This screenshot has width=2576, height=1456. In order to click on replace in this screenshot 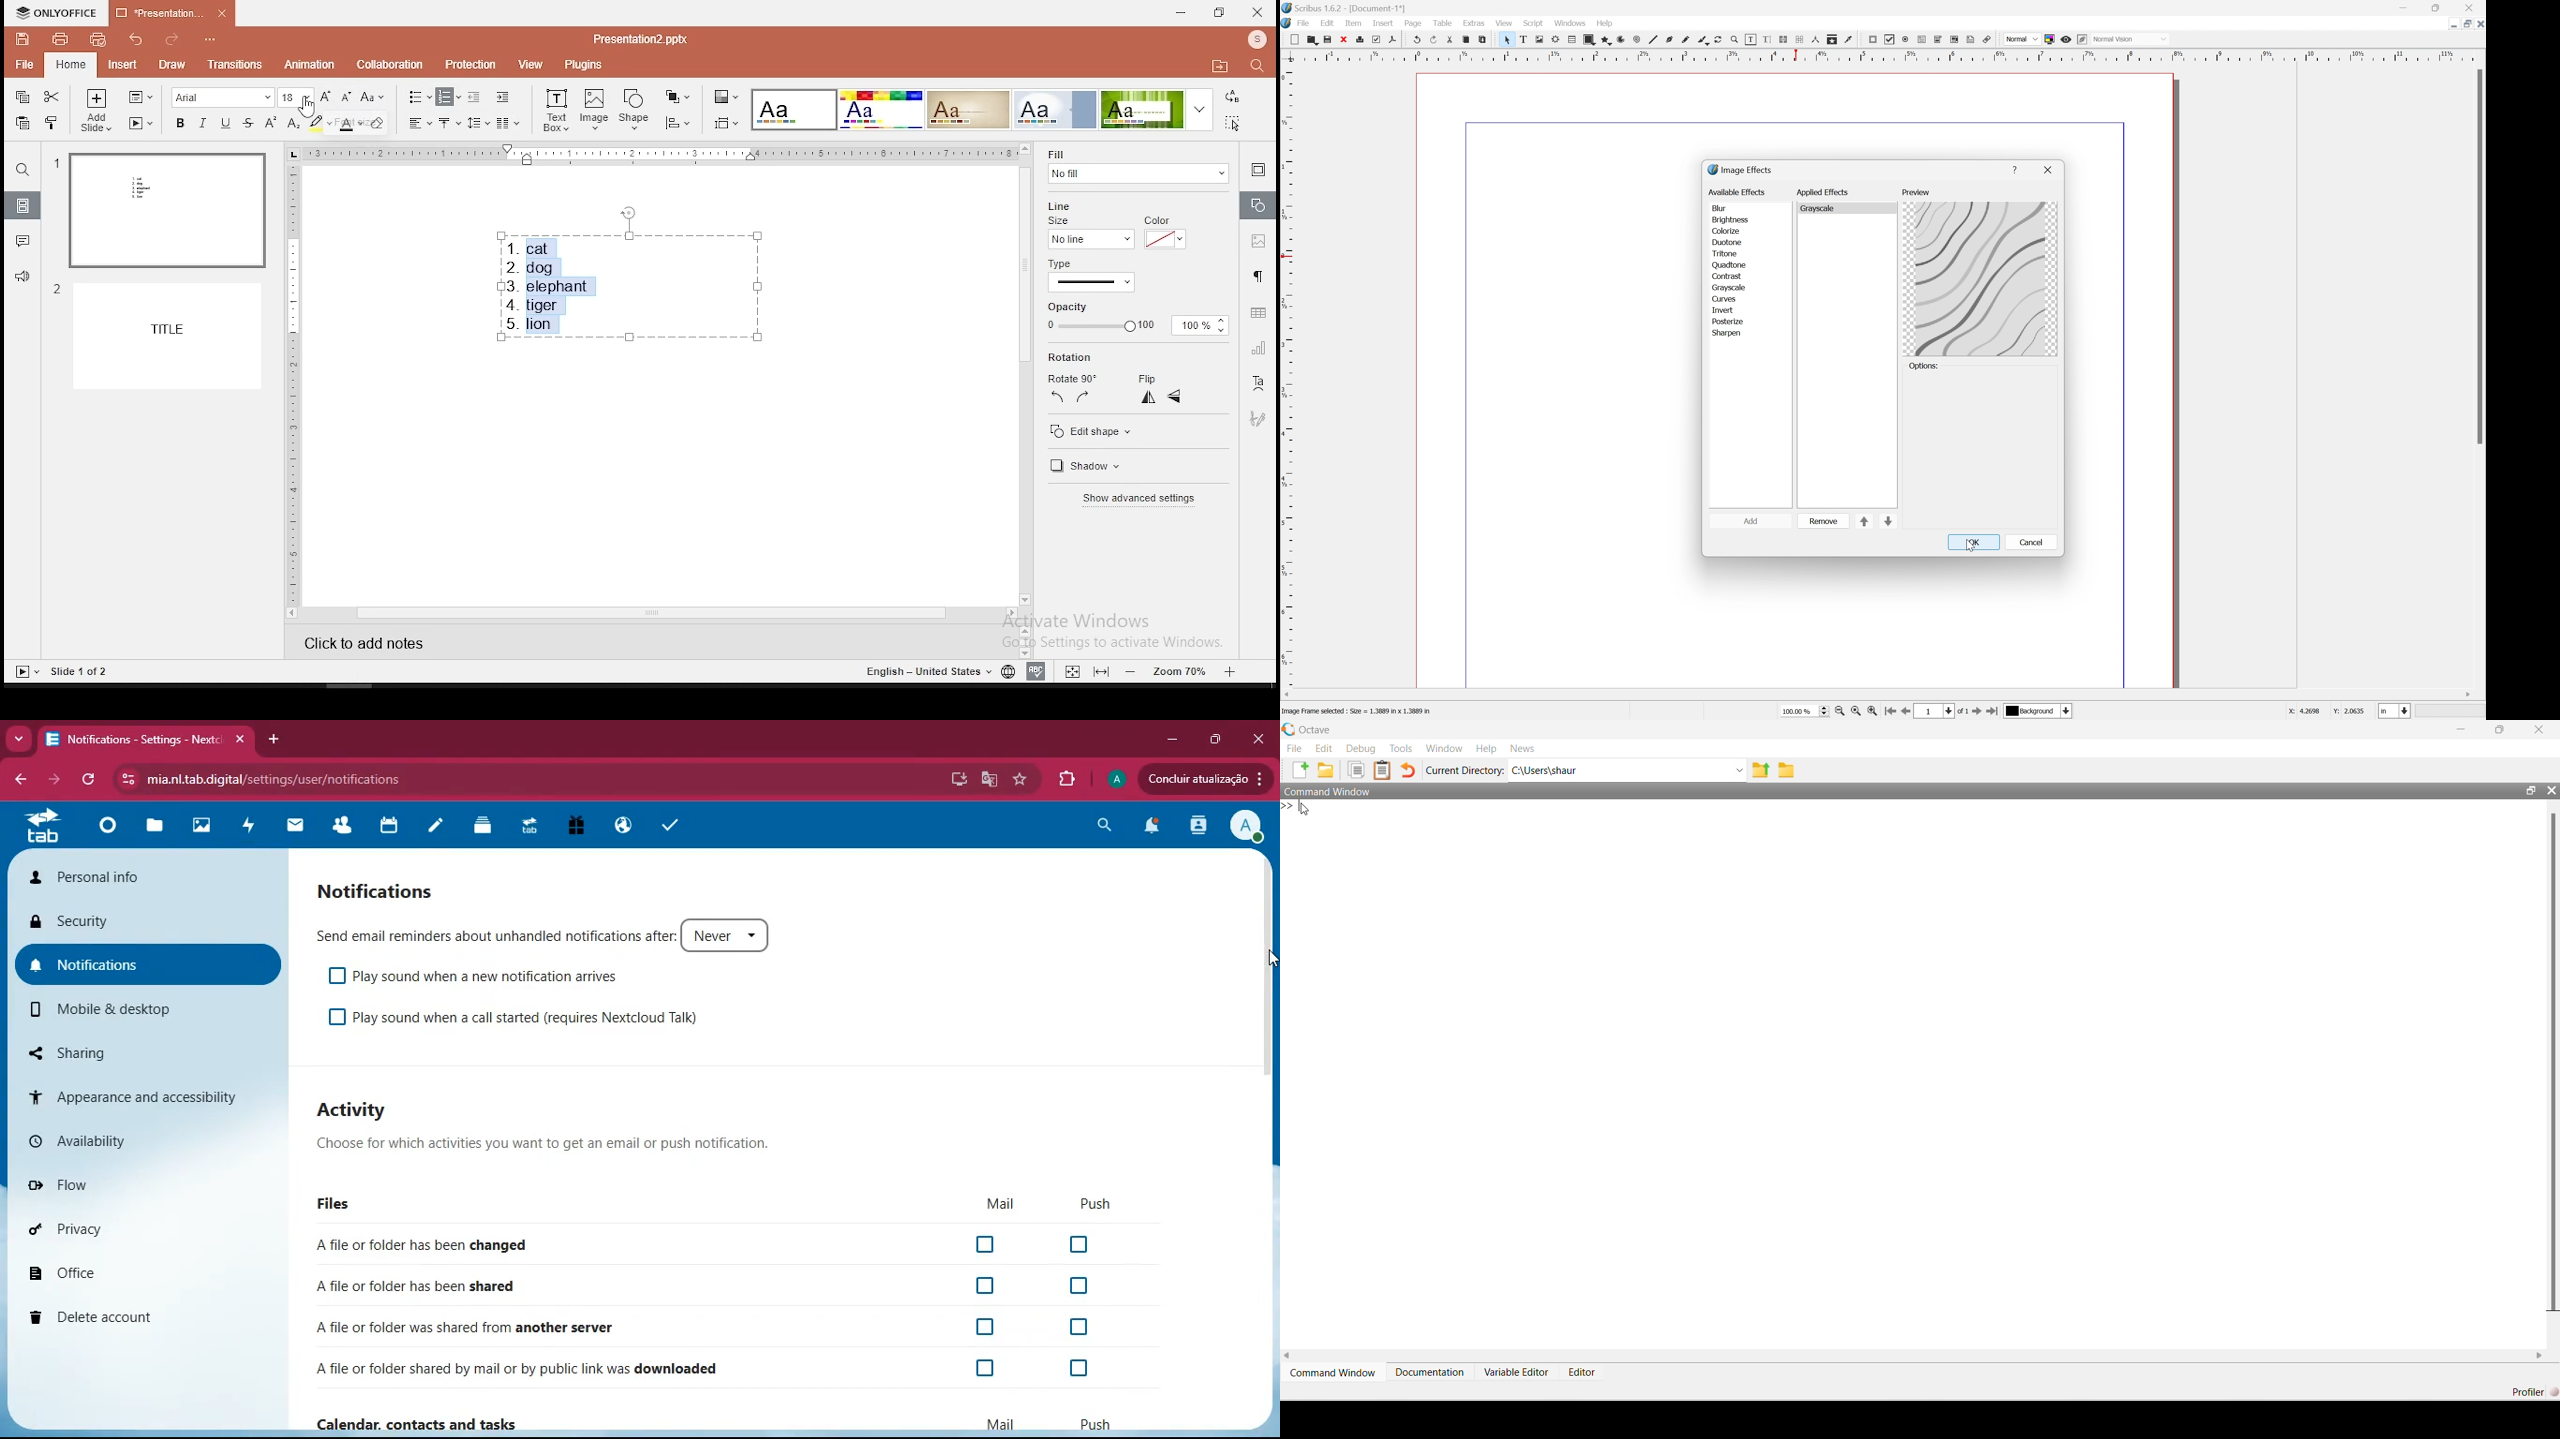, I will do `click(1232, 97)`.